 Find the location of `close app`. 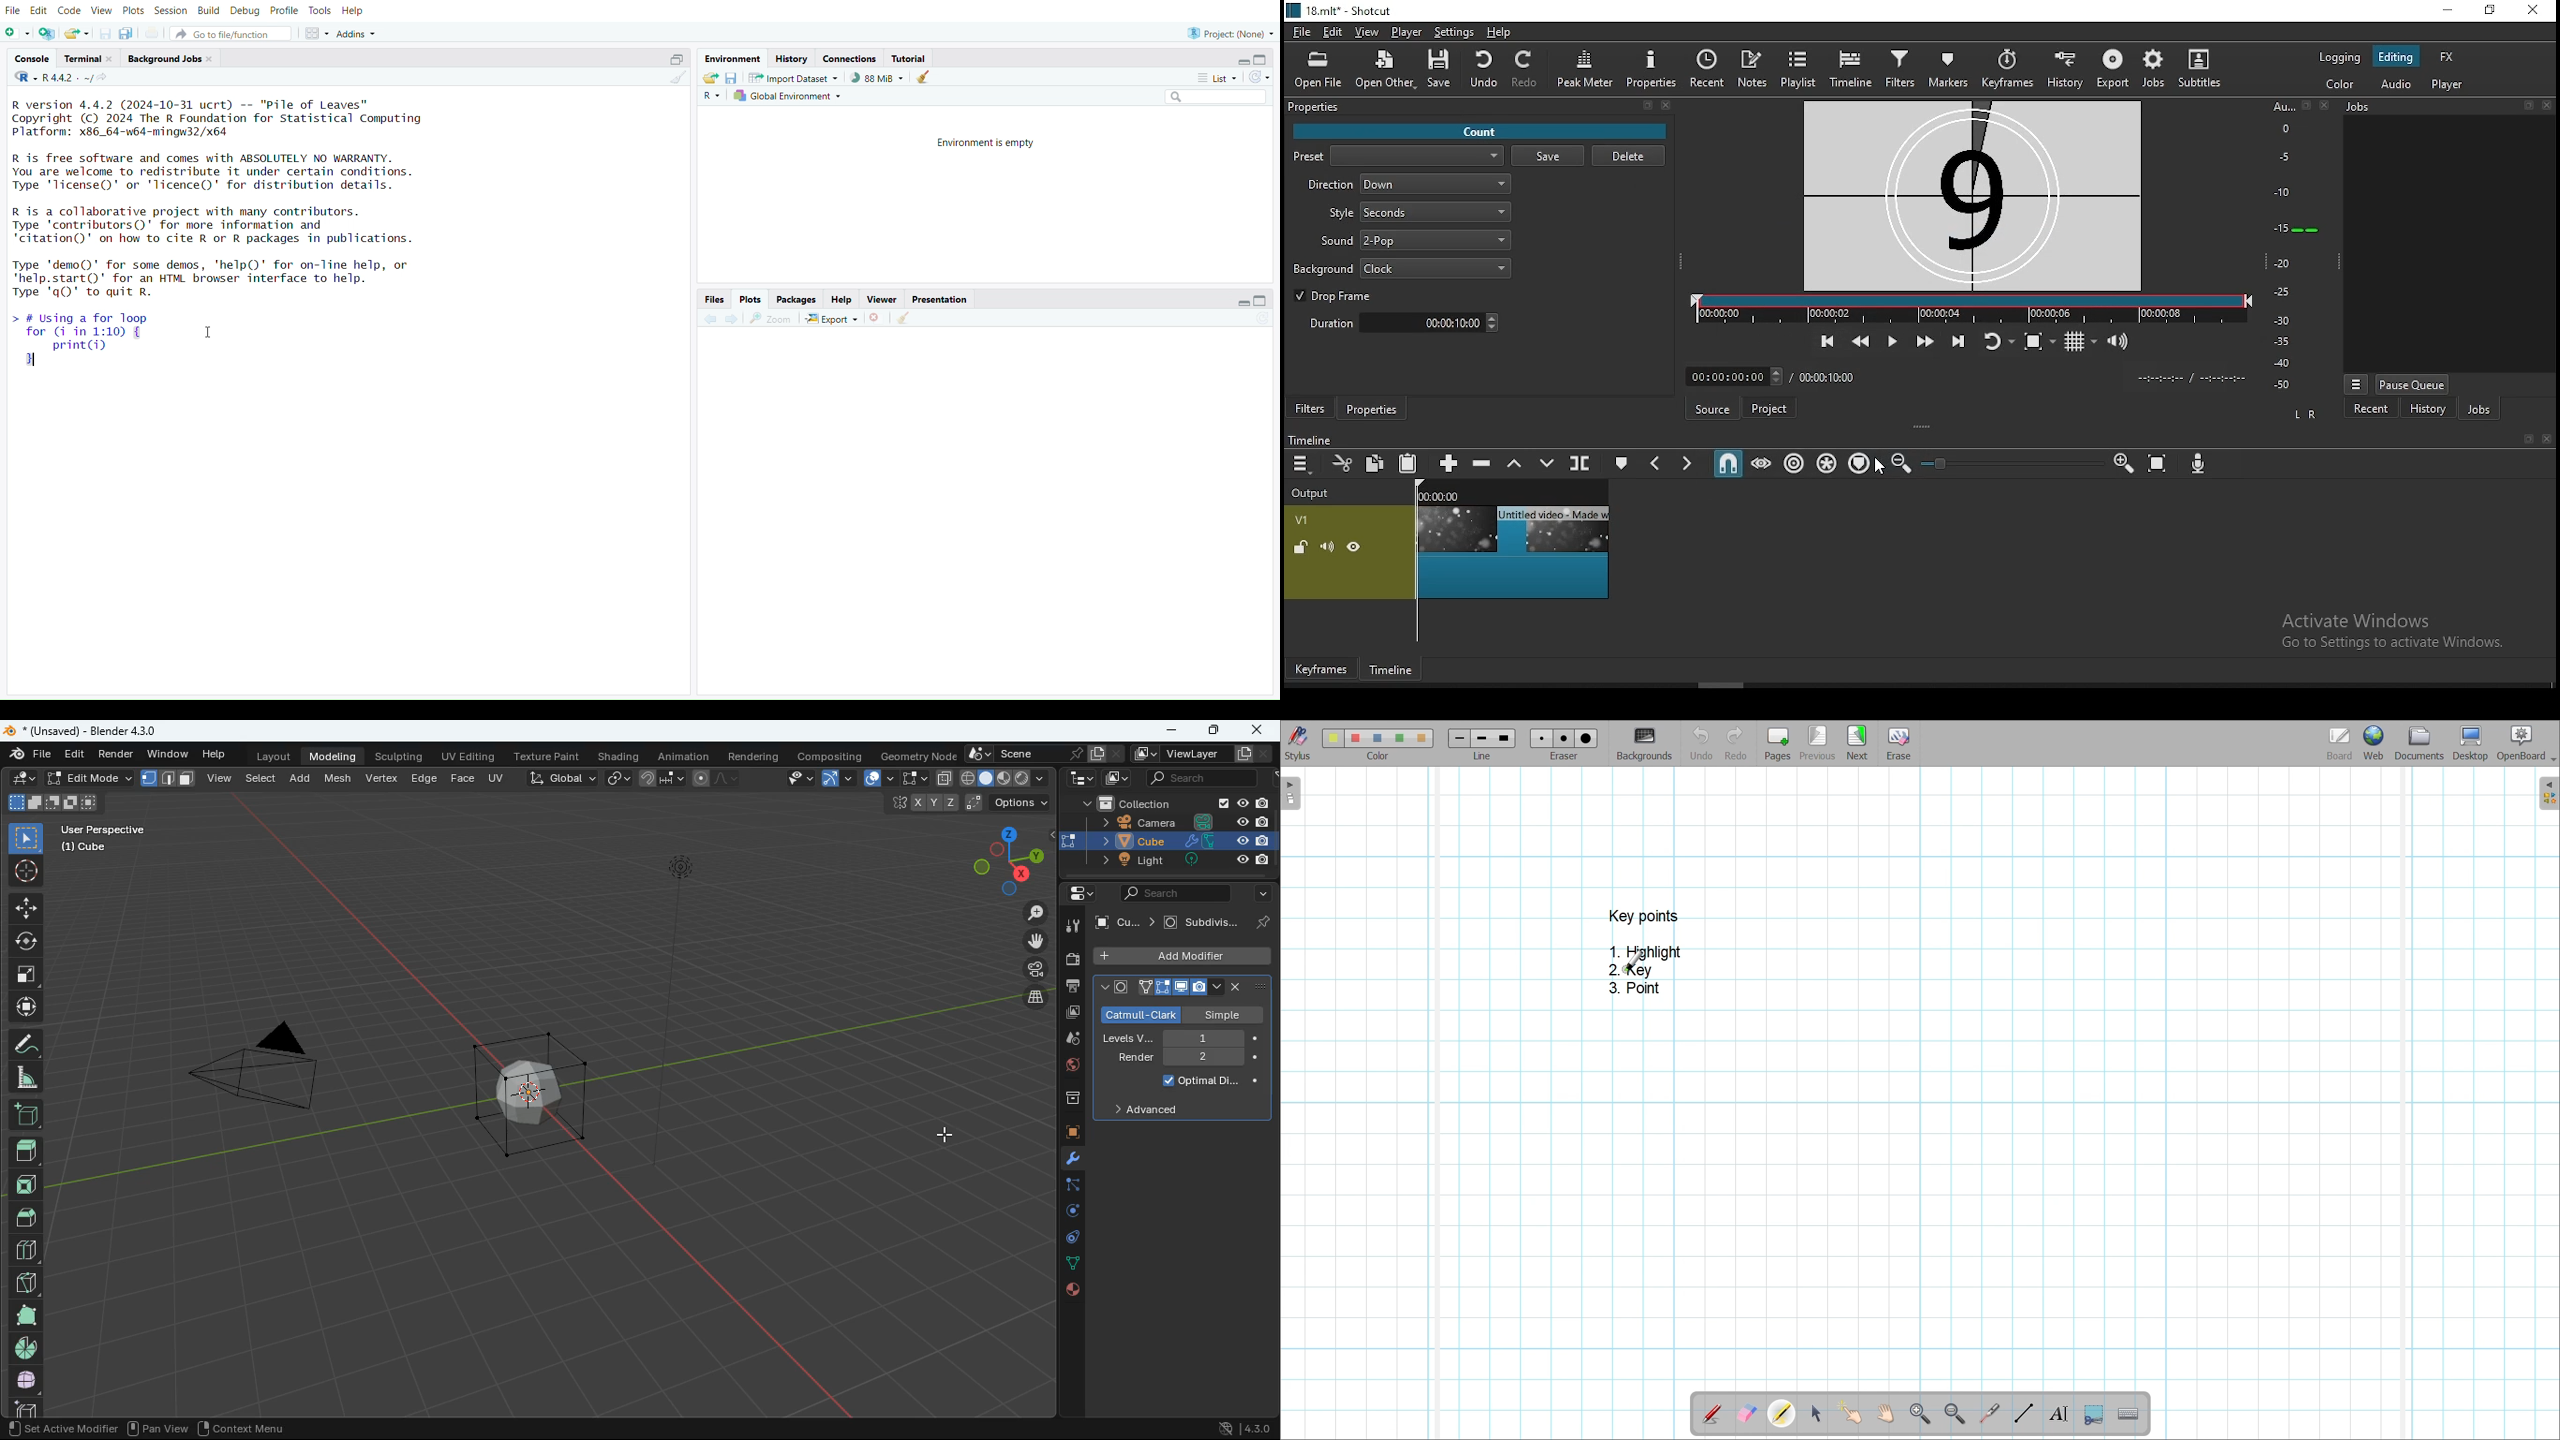

close app is located at coordinates (1257, 728).